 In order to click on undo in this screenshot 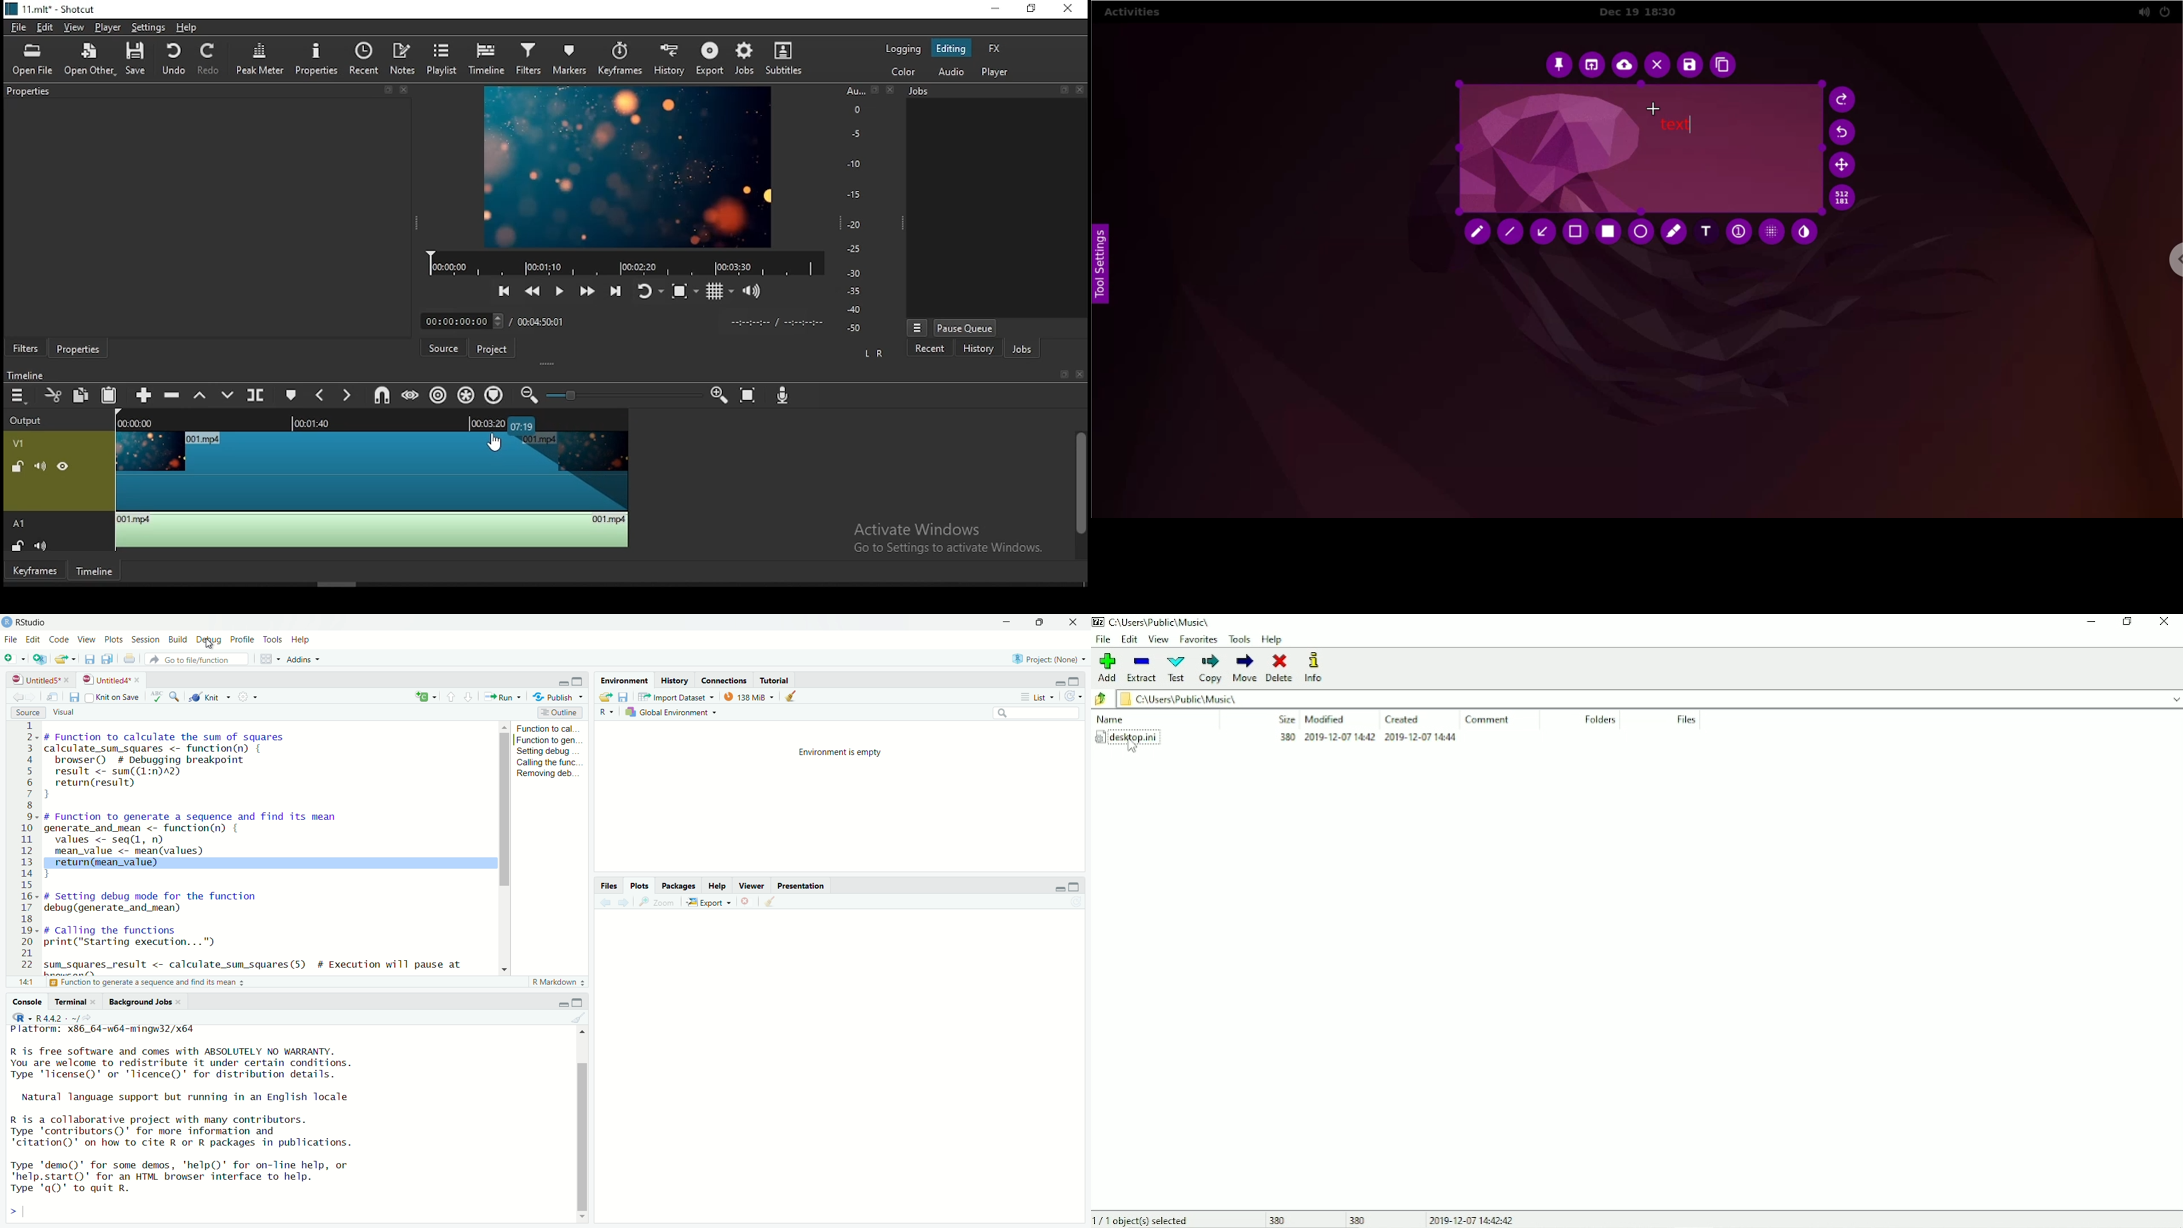, I will do `click(175, 61)`.